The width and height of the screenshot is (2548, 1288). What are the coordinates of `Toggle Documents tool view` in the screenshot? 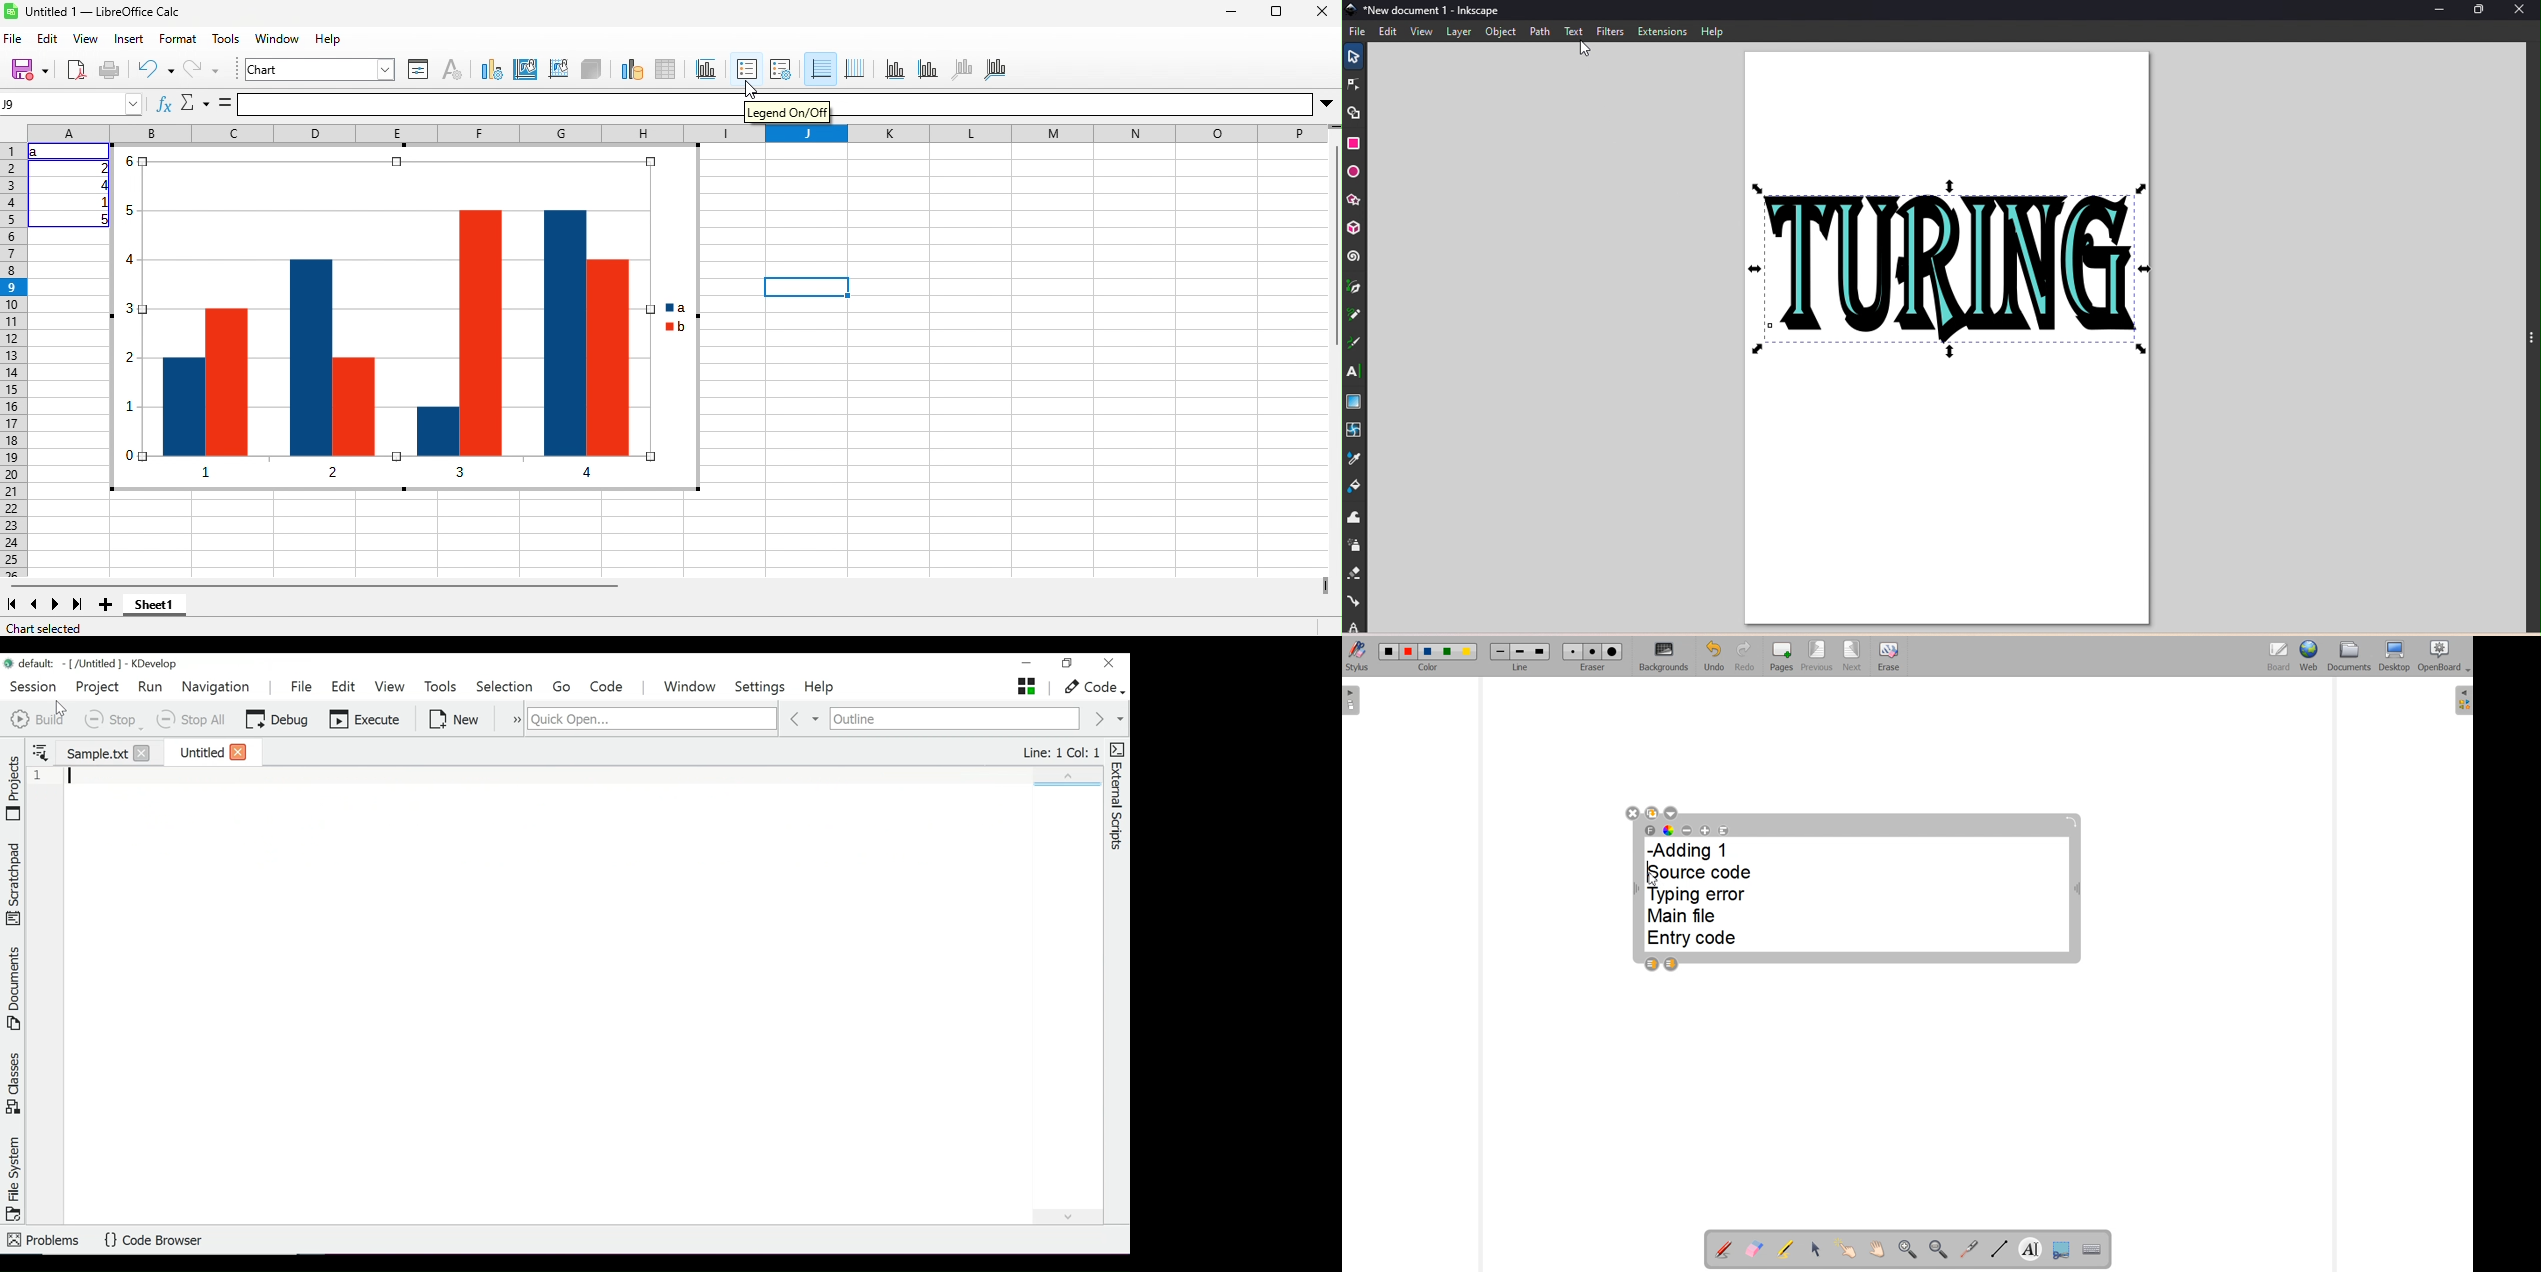 It's located at (14, 988).